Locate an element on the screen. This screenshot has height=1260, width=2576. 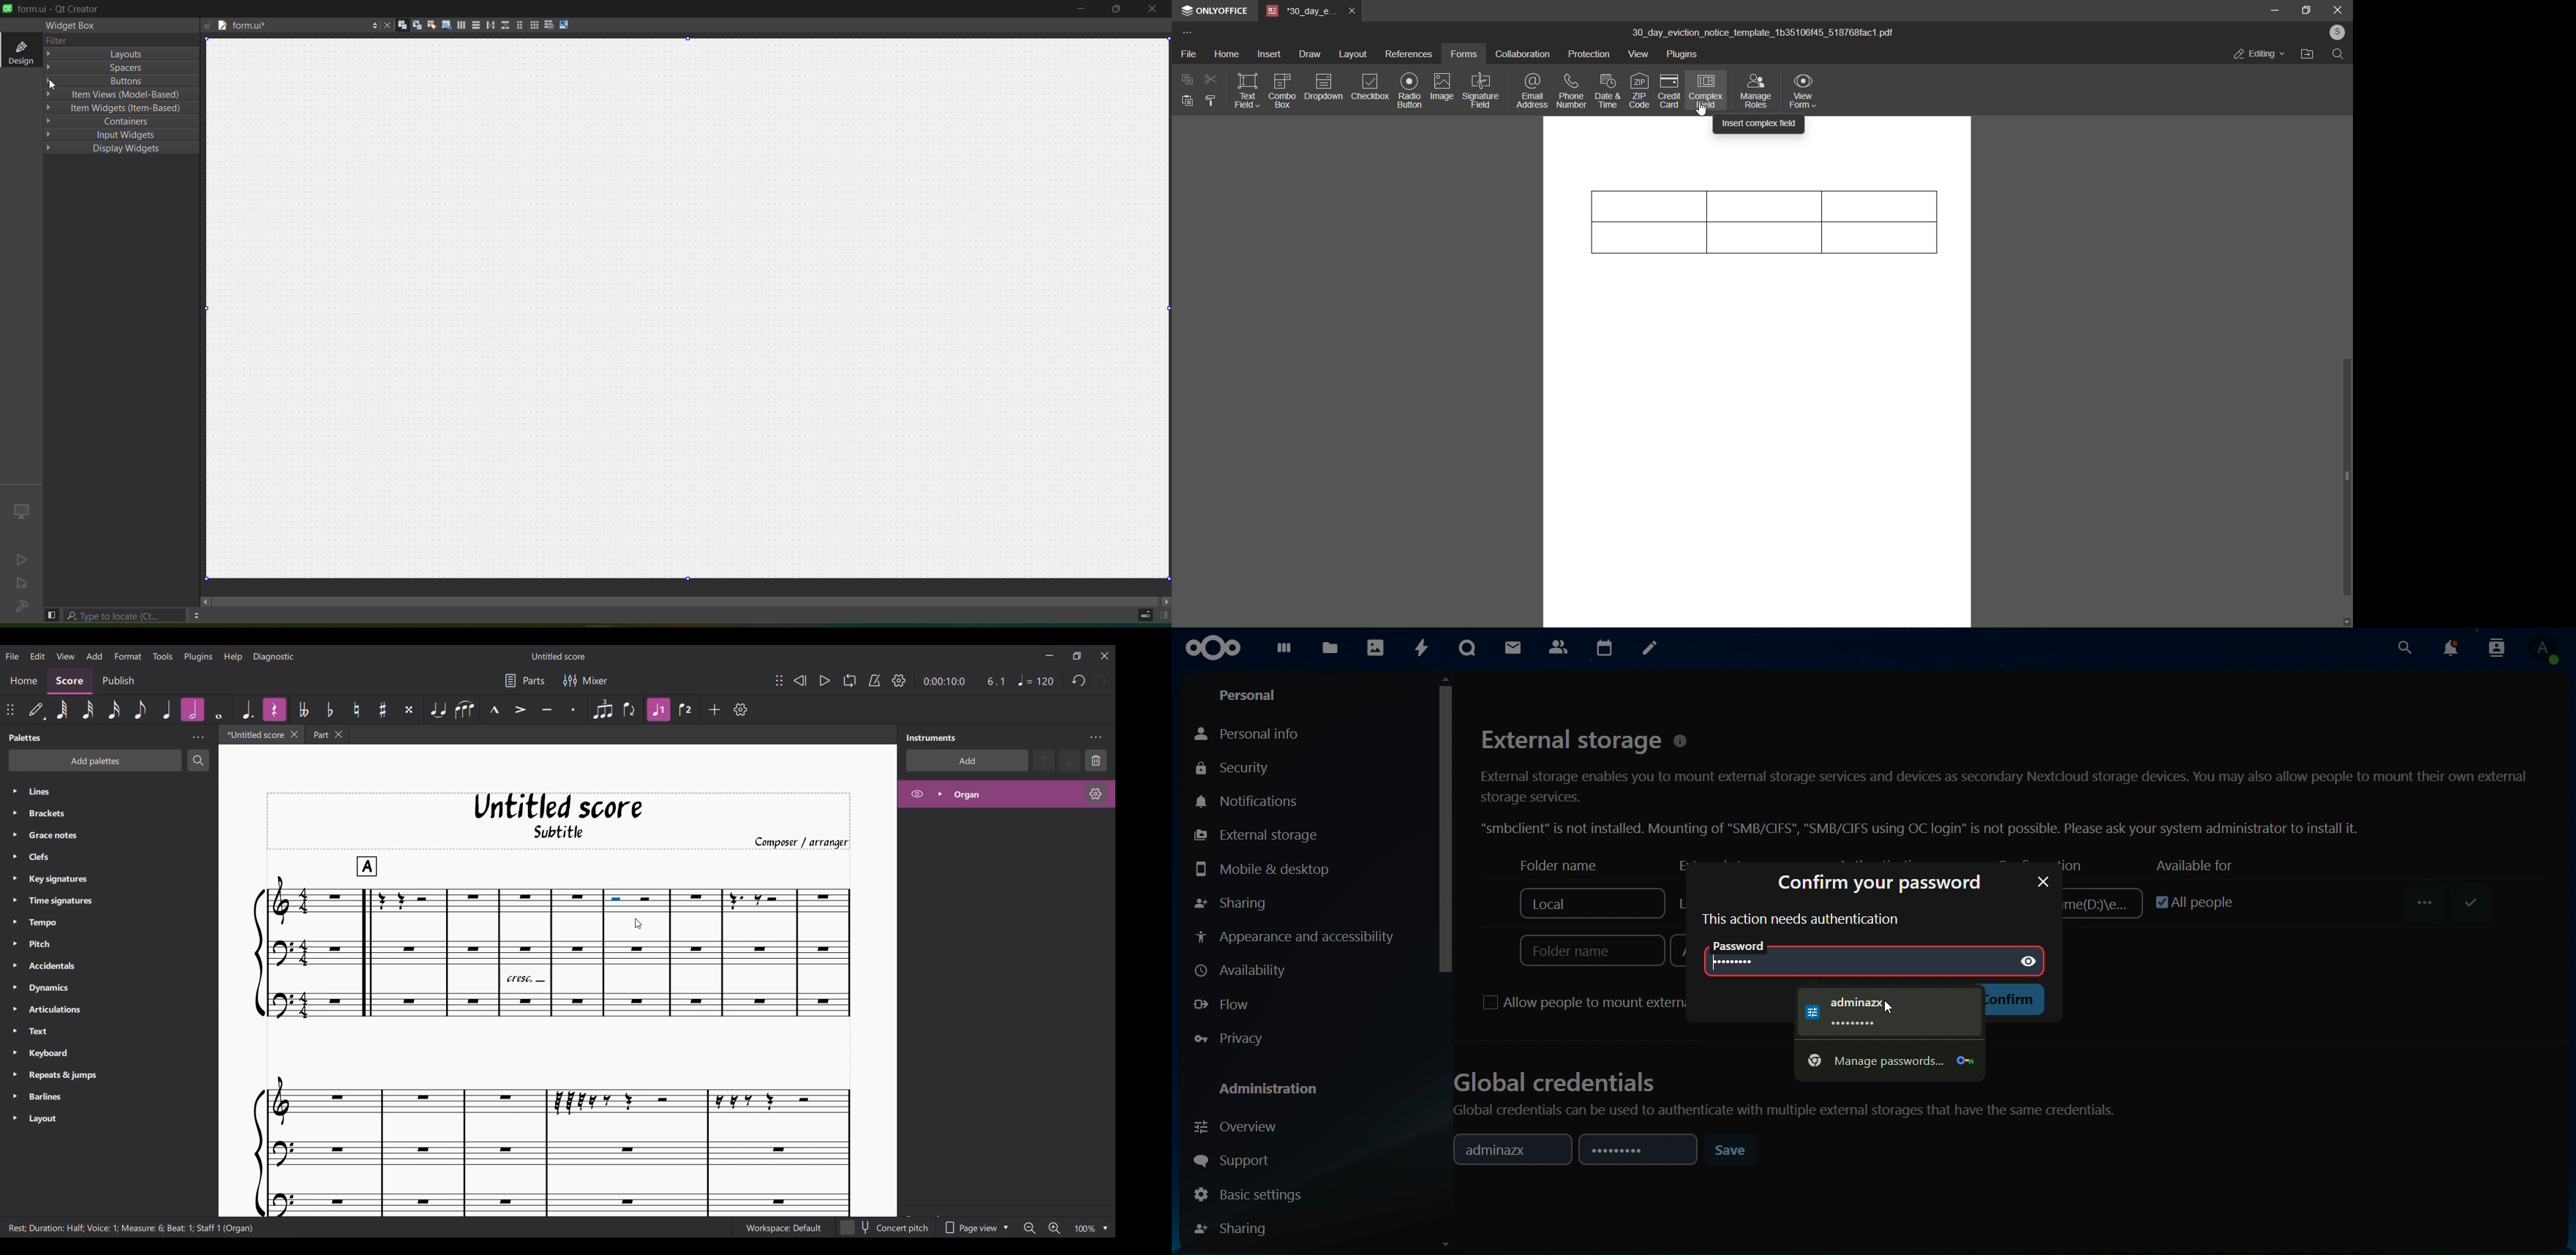
Show interface in smaller tab is located at coordinates (1077, 656).